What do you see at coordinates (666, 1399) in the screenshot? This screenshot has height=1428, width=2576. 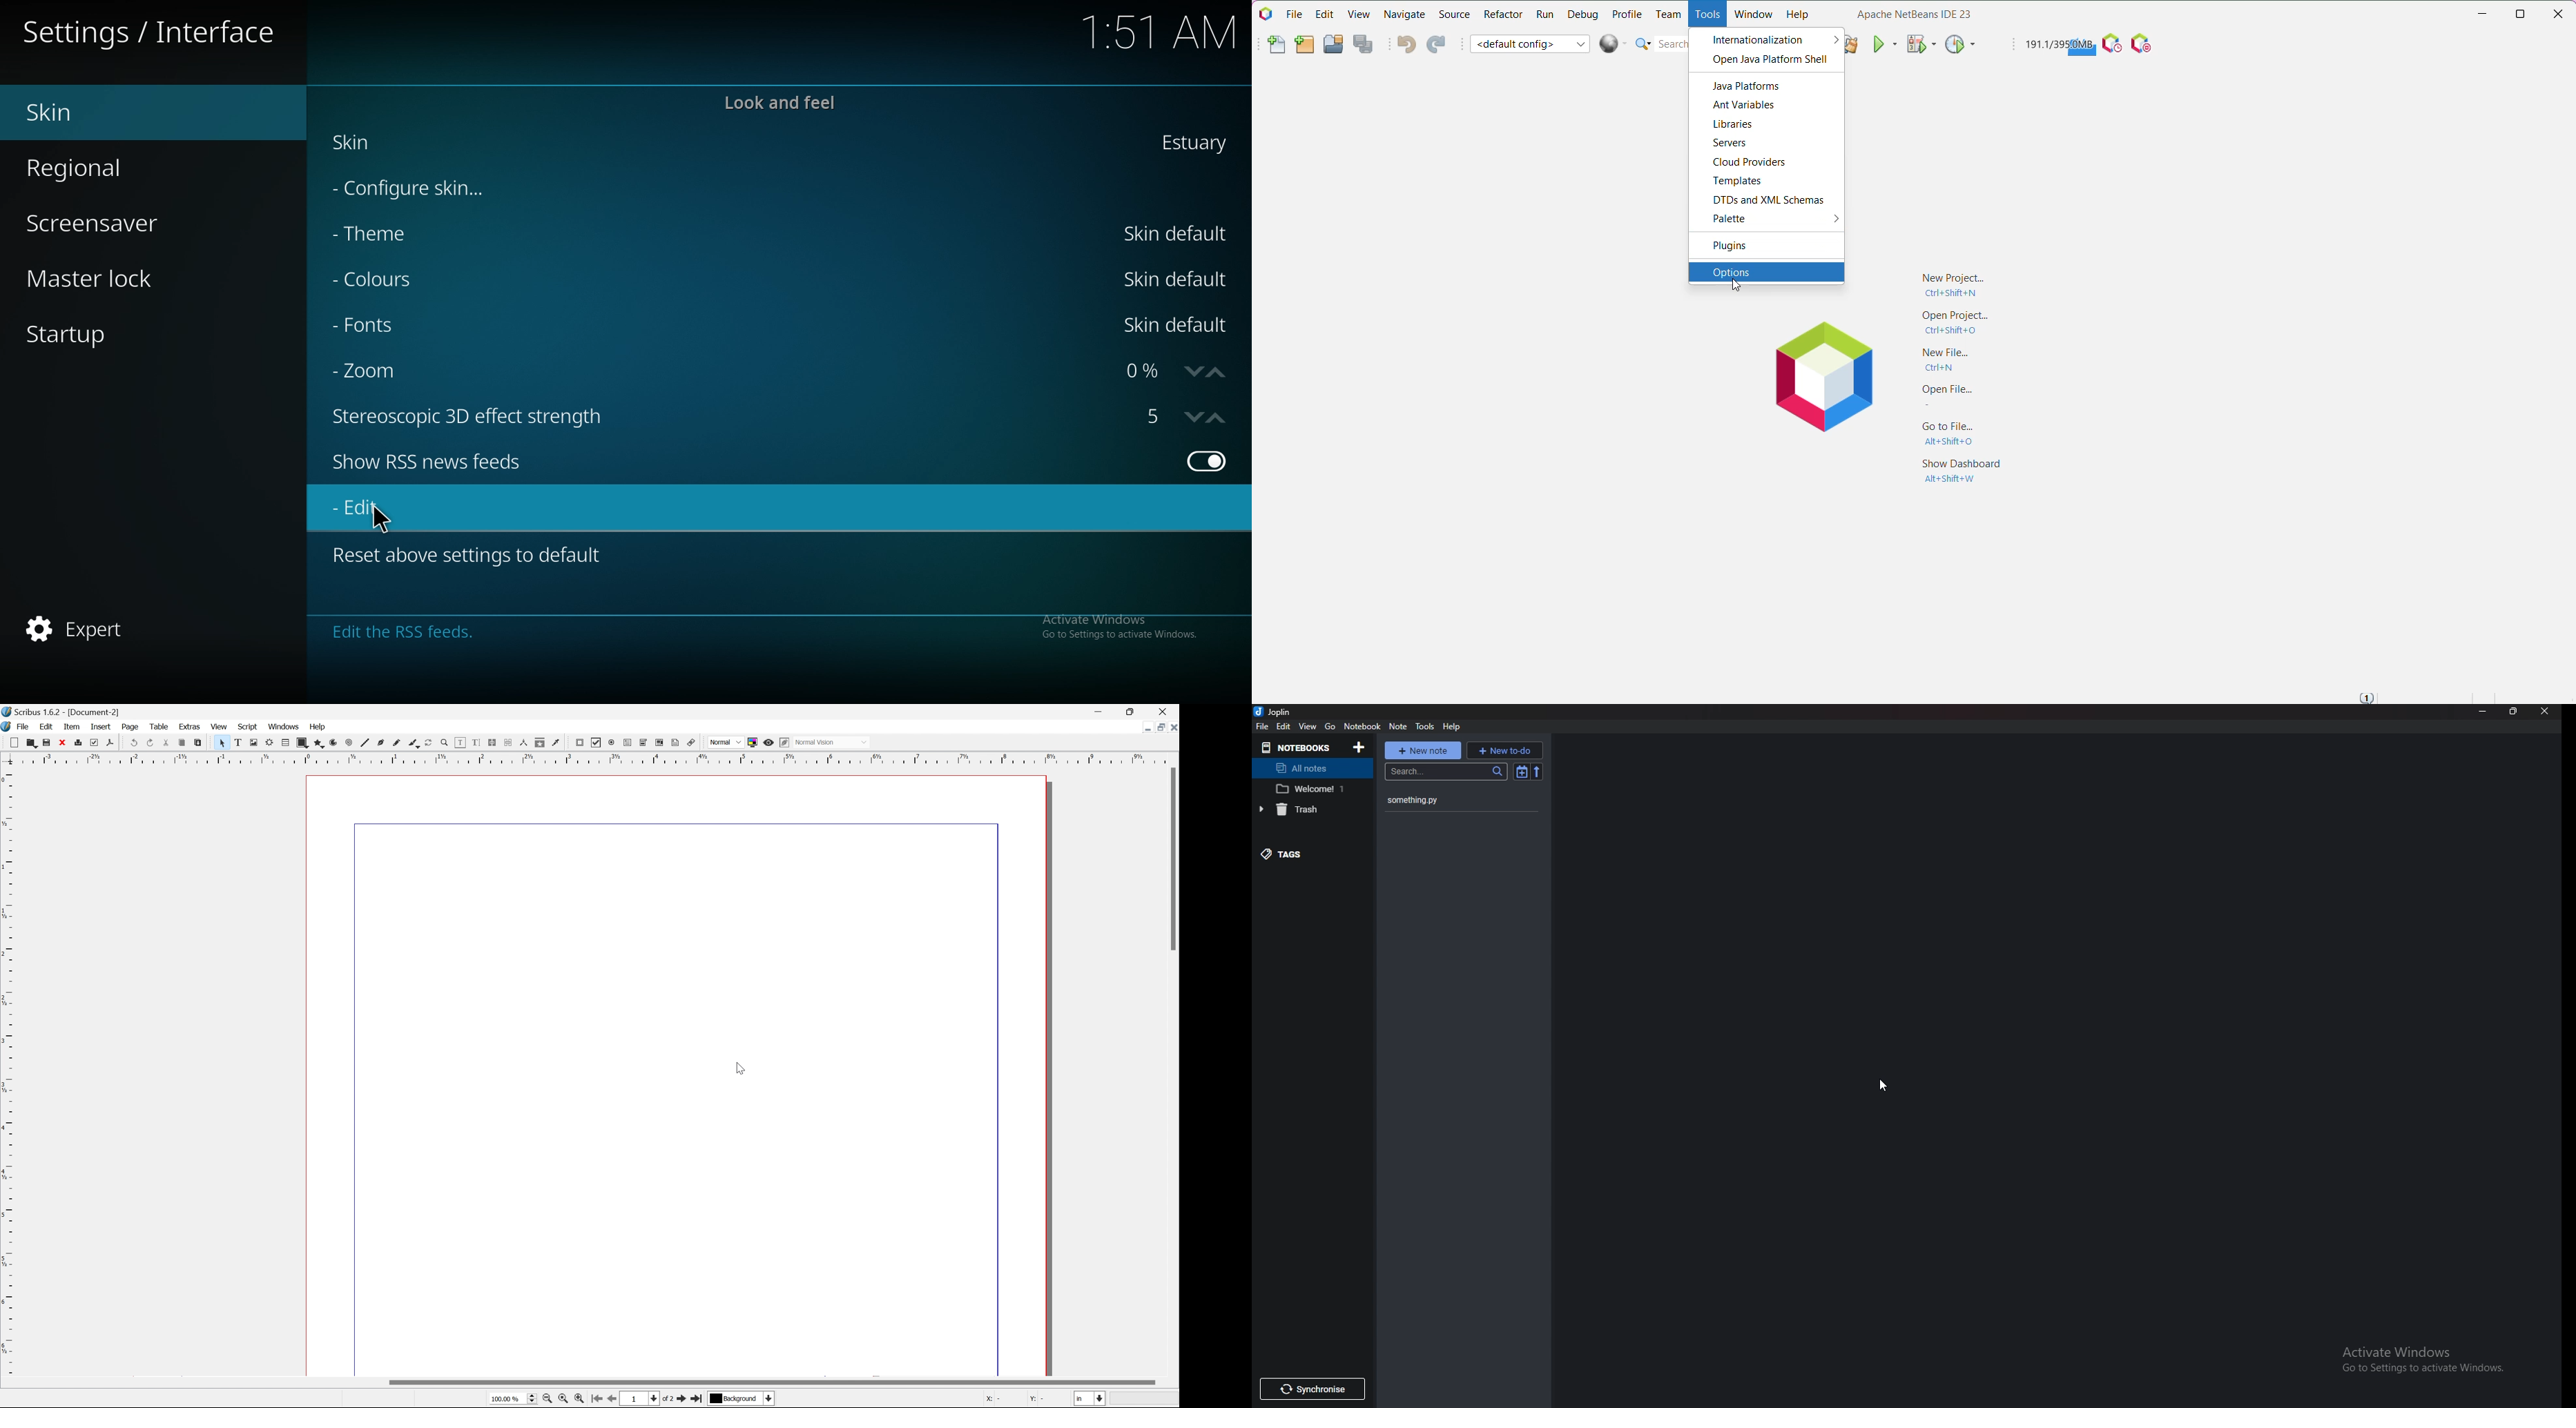 I see `of 1` at bounding box center [666, 1399].